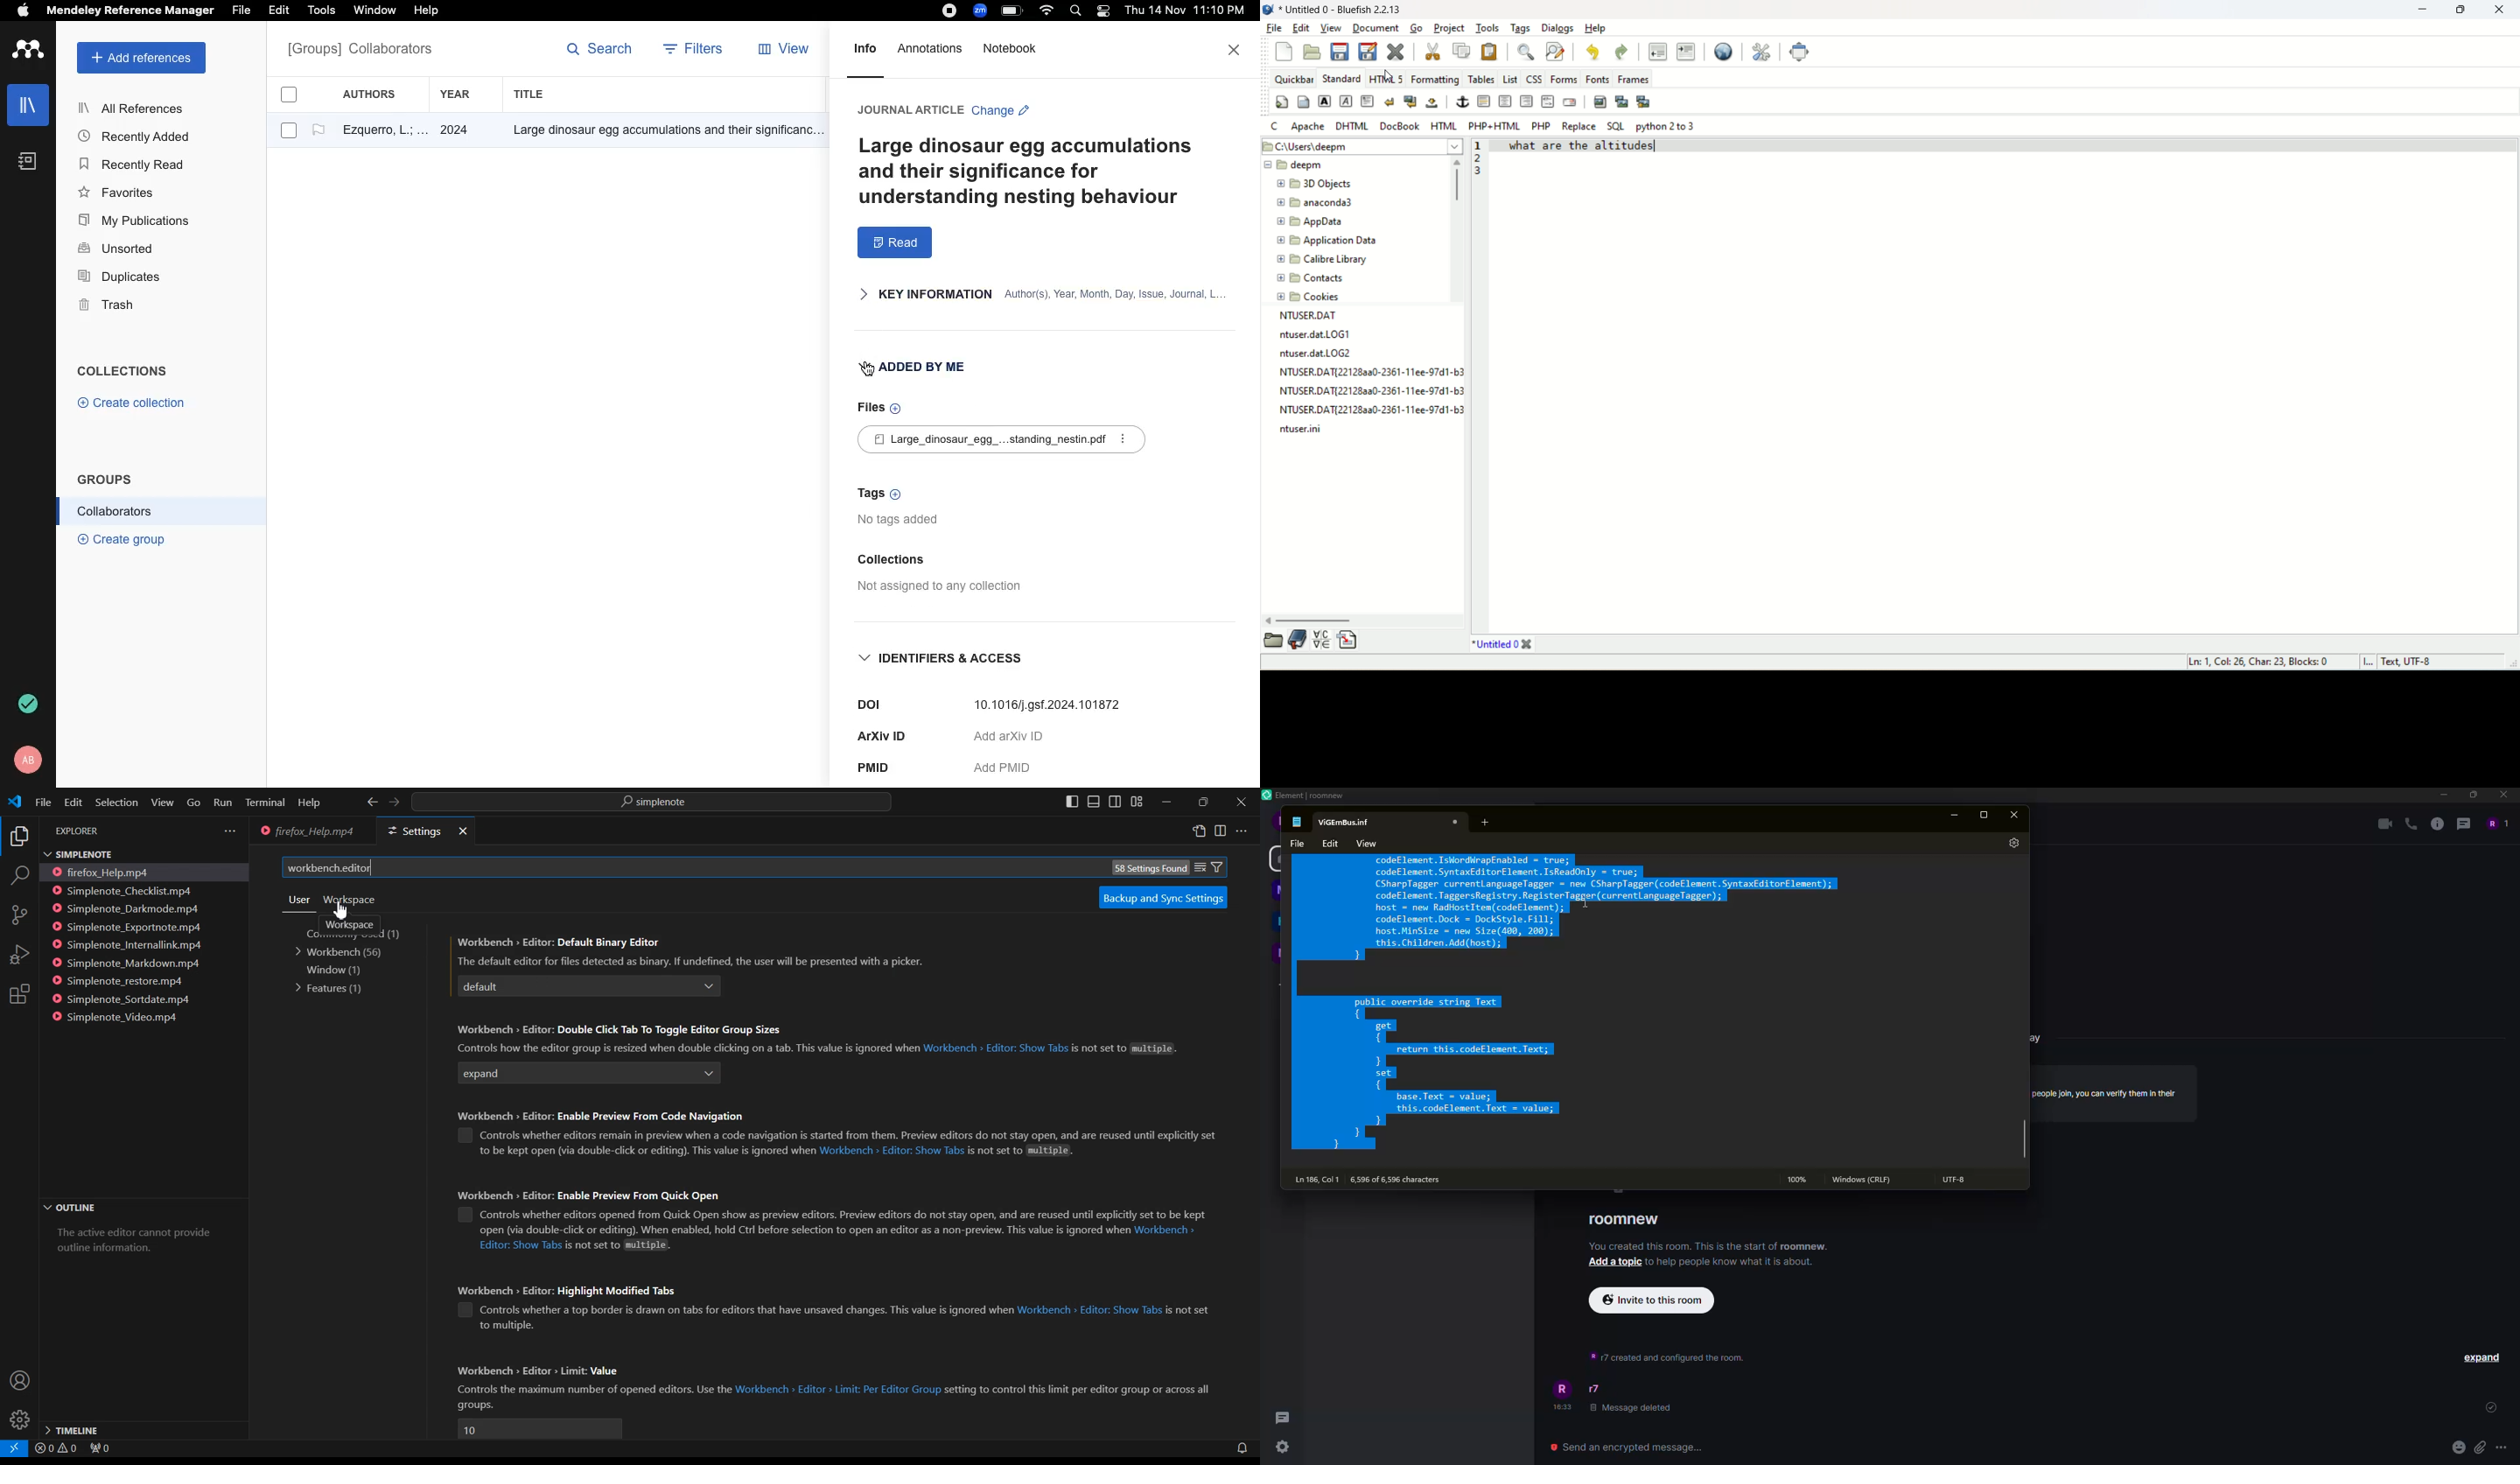  Describe the element at coordinates (1362, 147) in the screenshot. I see `location` at that location.